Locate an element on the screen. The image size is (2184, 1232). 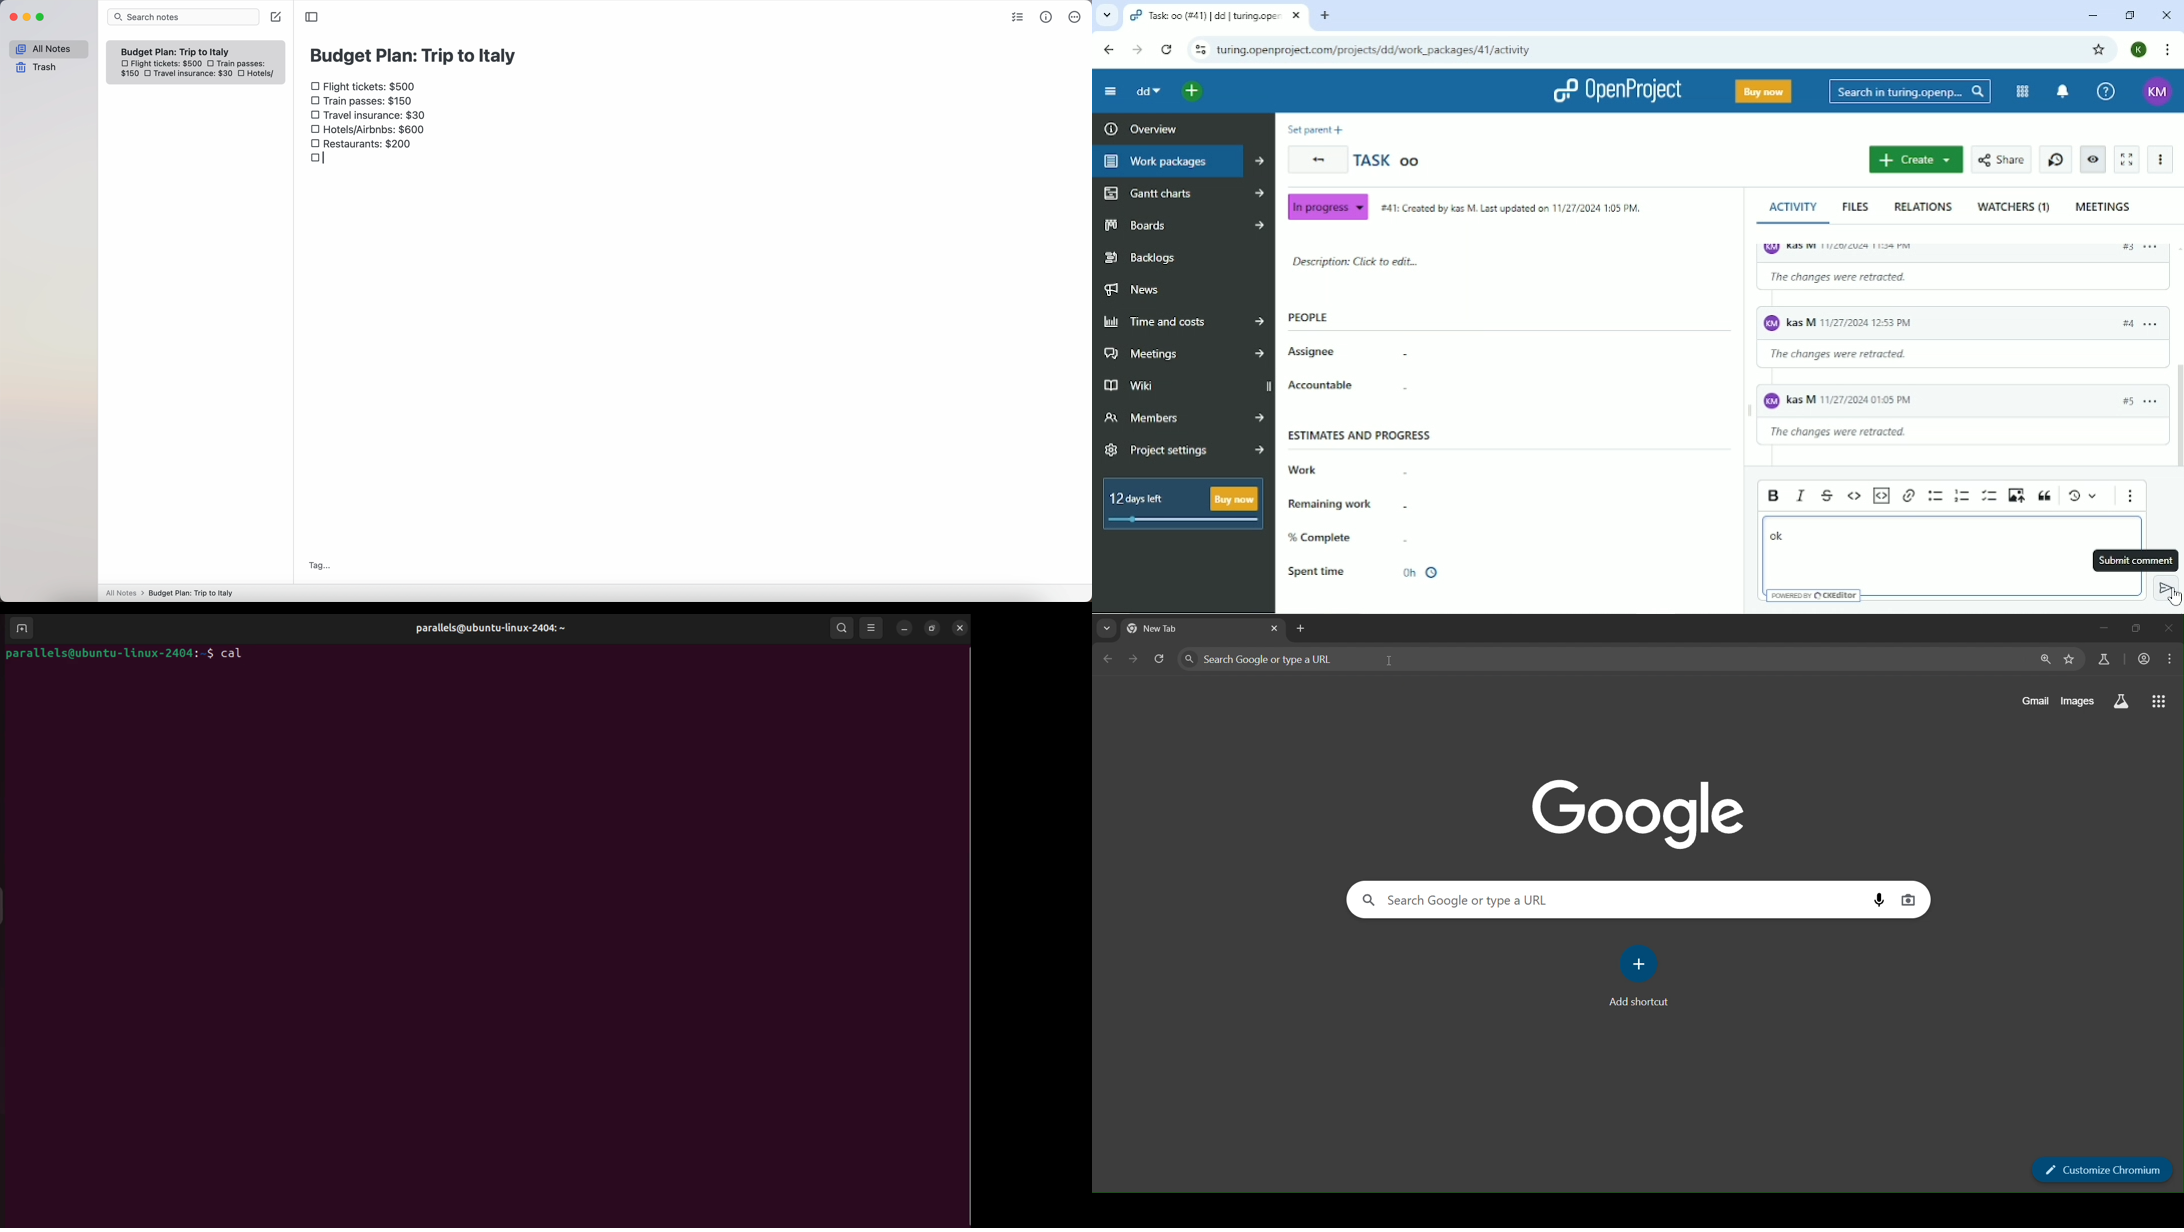
create note is located at coordinates (275, 18).